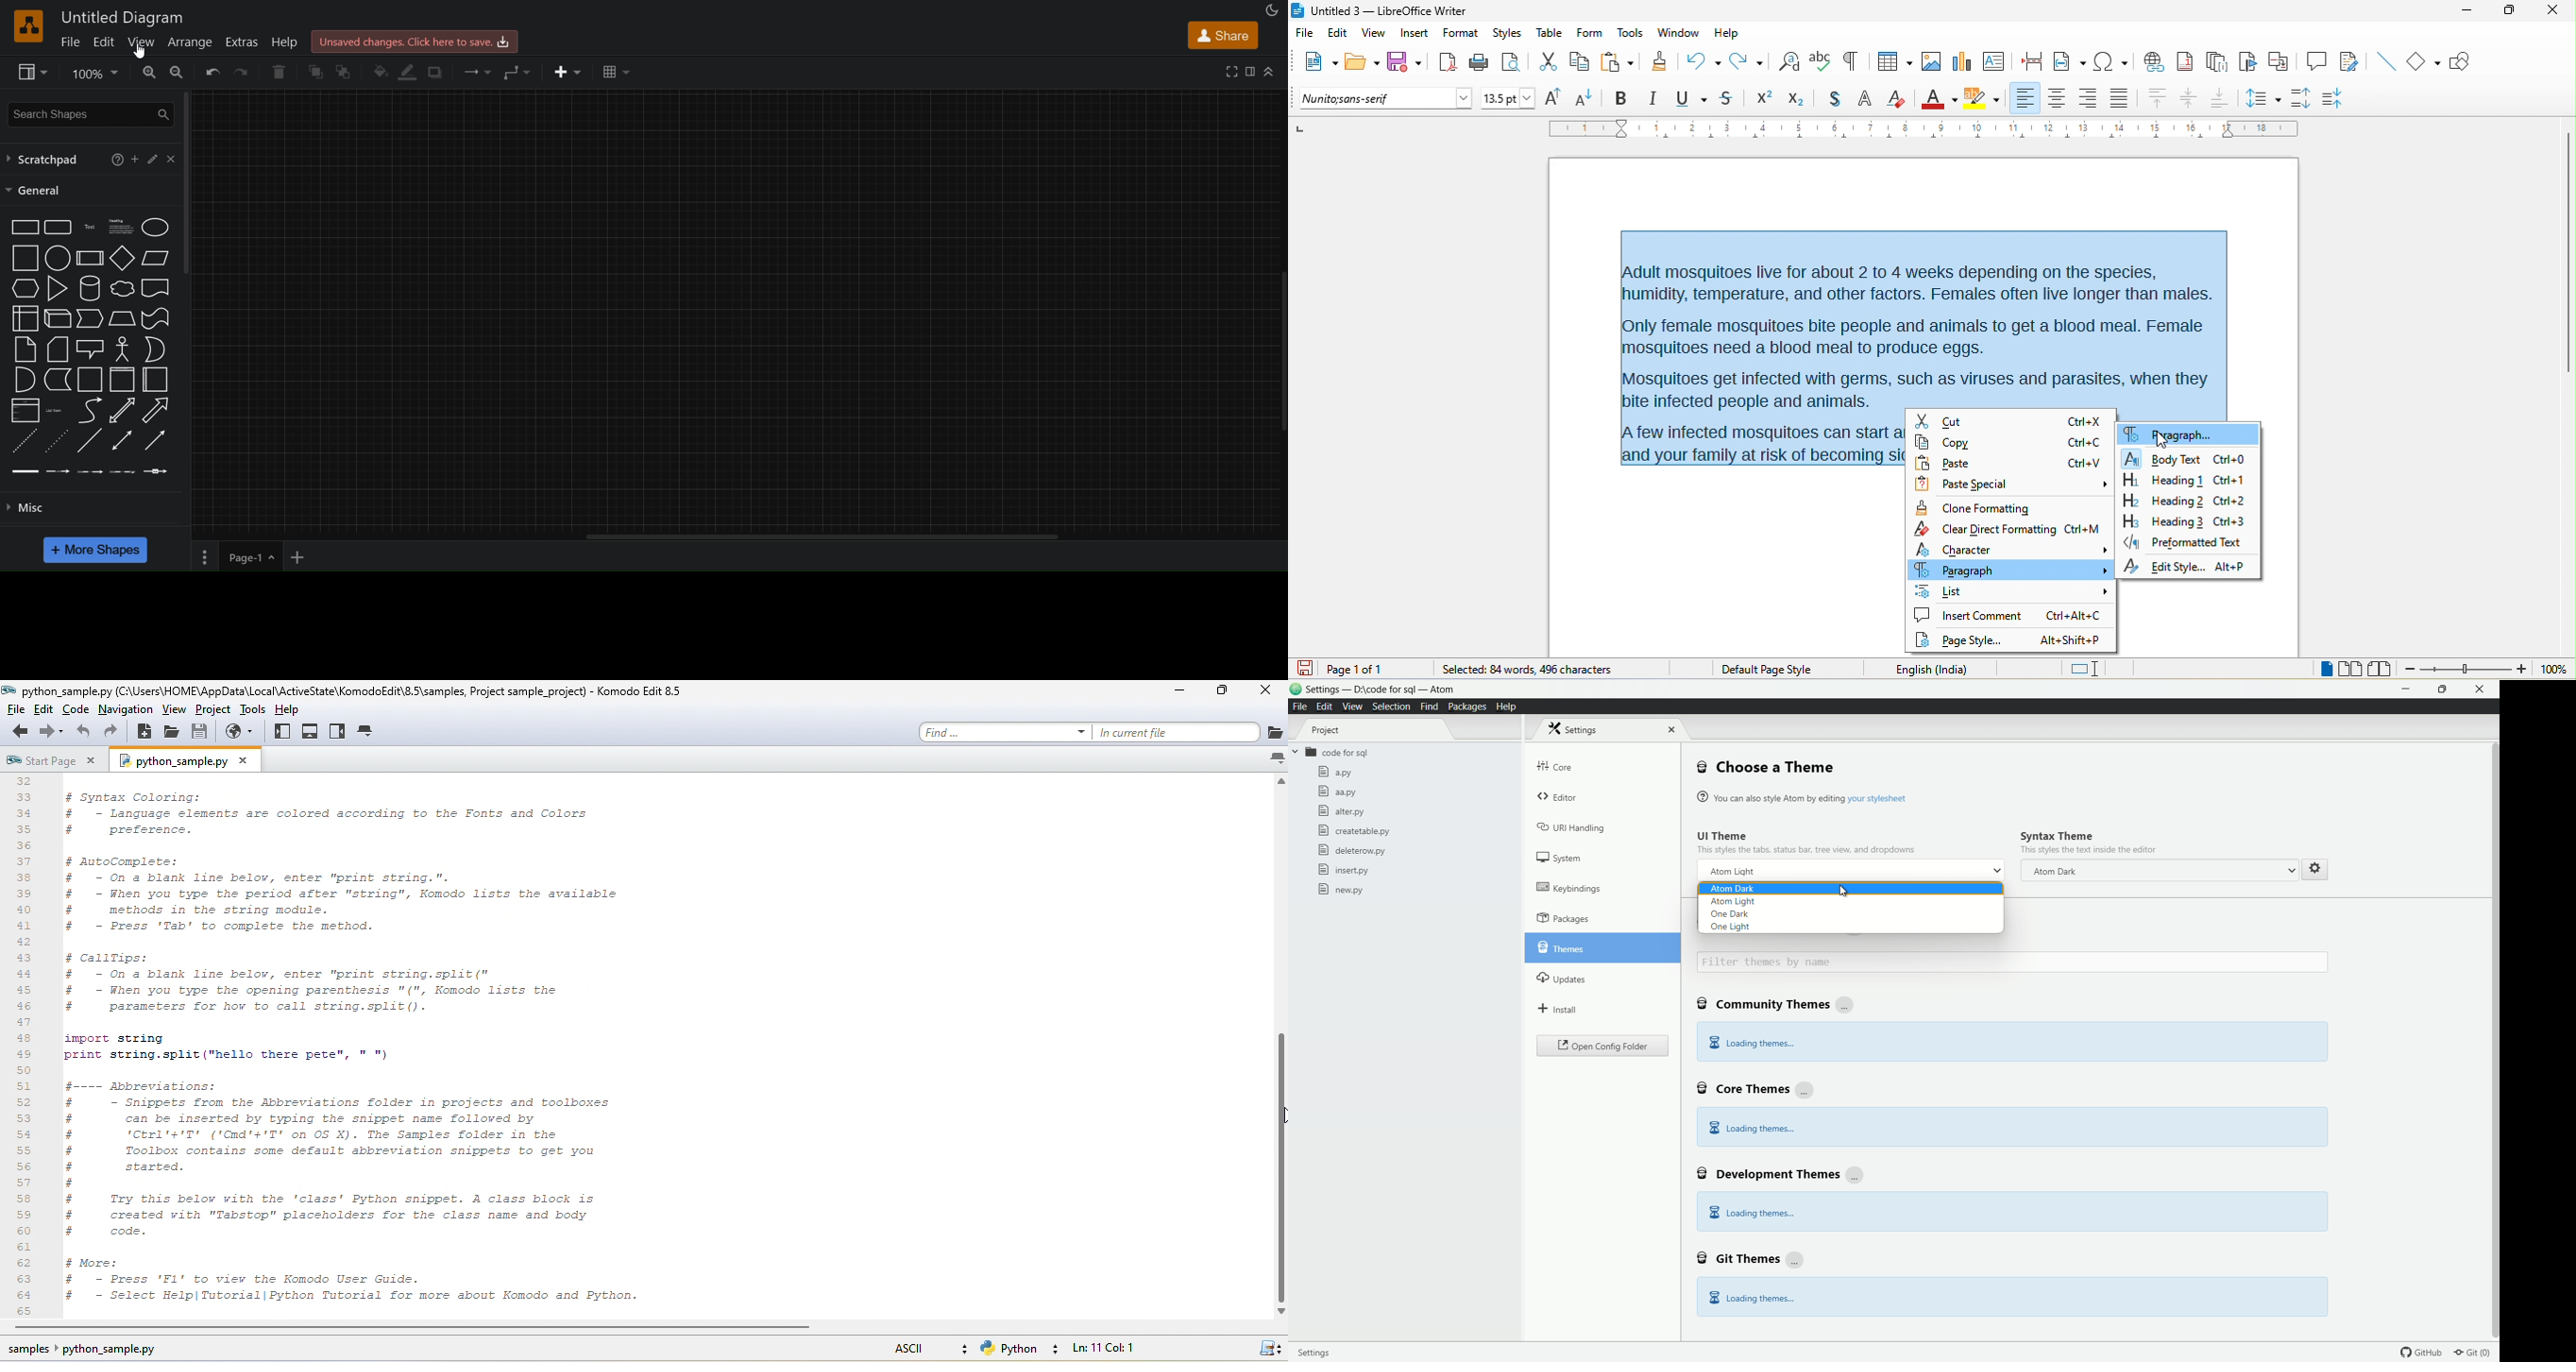 This screenshot has width=2576, height=1372. I want to click on insert.py file, so click(1345, 869).